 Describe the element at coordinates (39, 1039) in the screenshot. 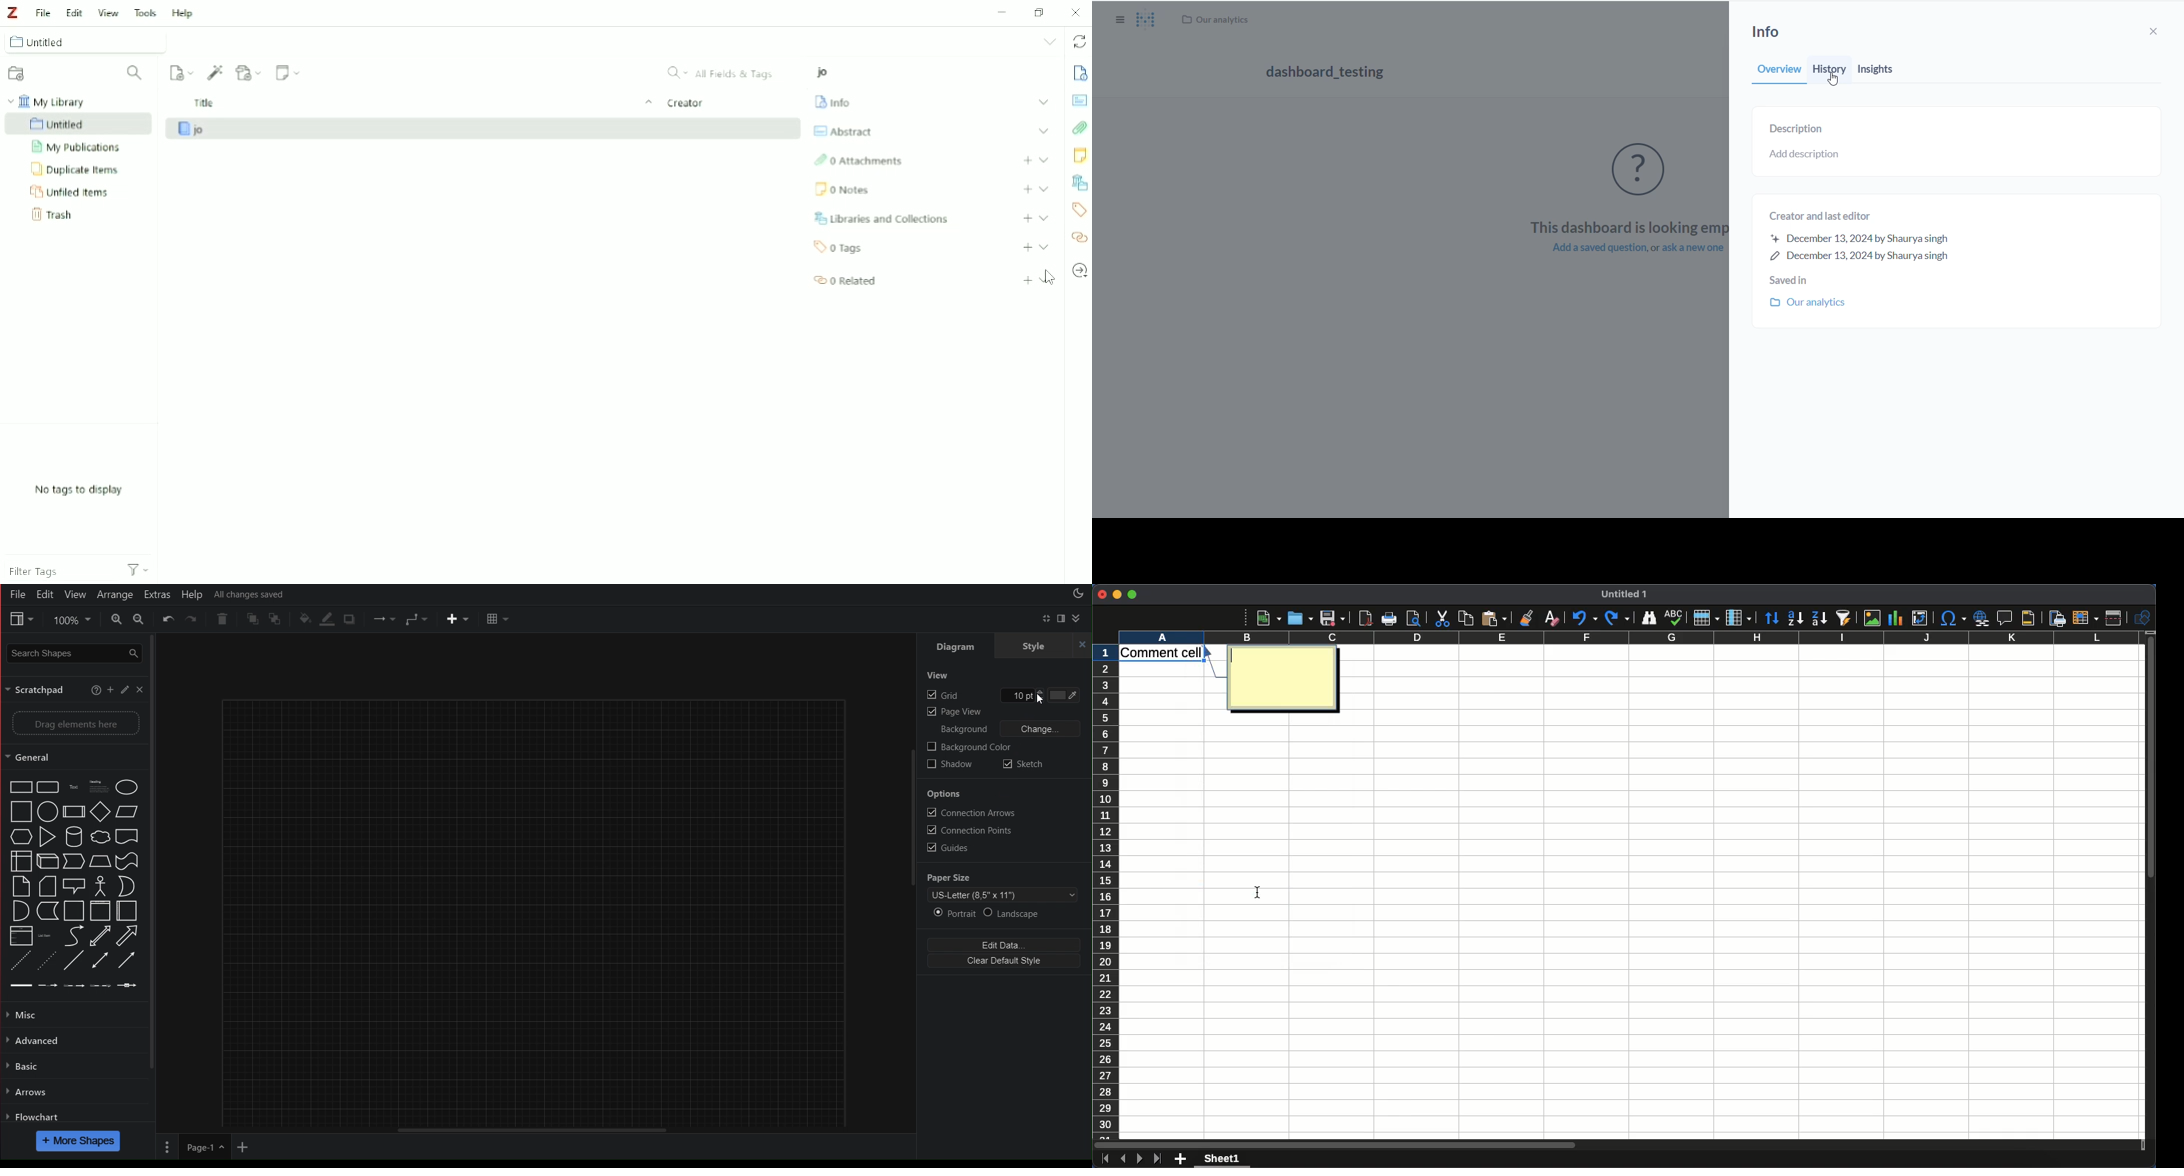

I see `Advanced` at that location.